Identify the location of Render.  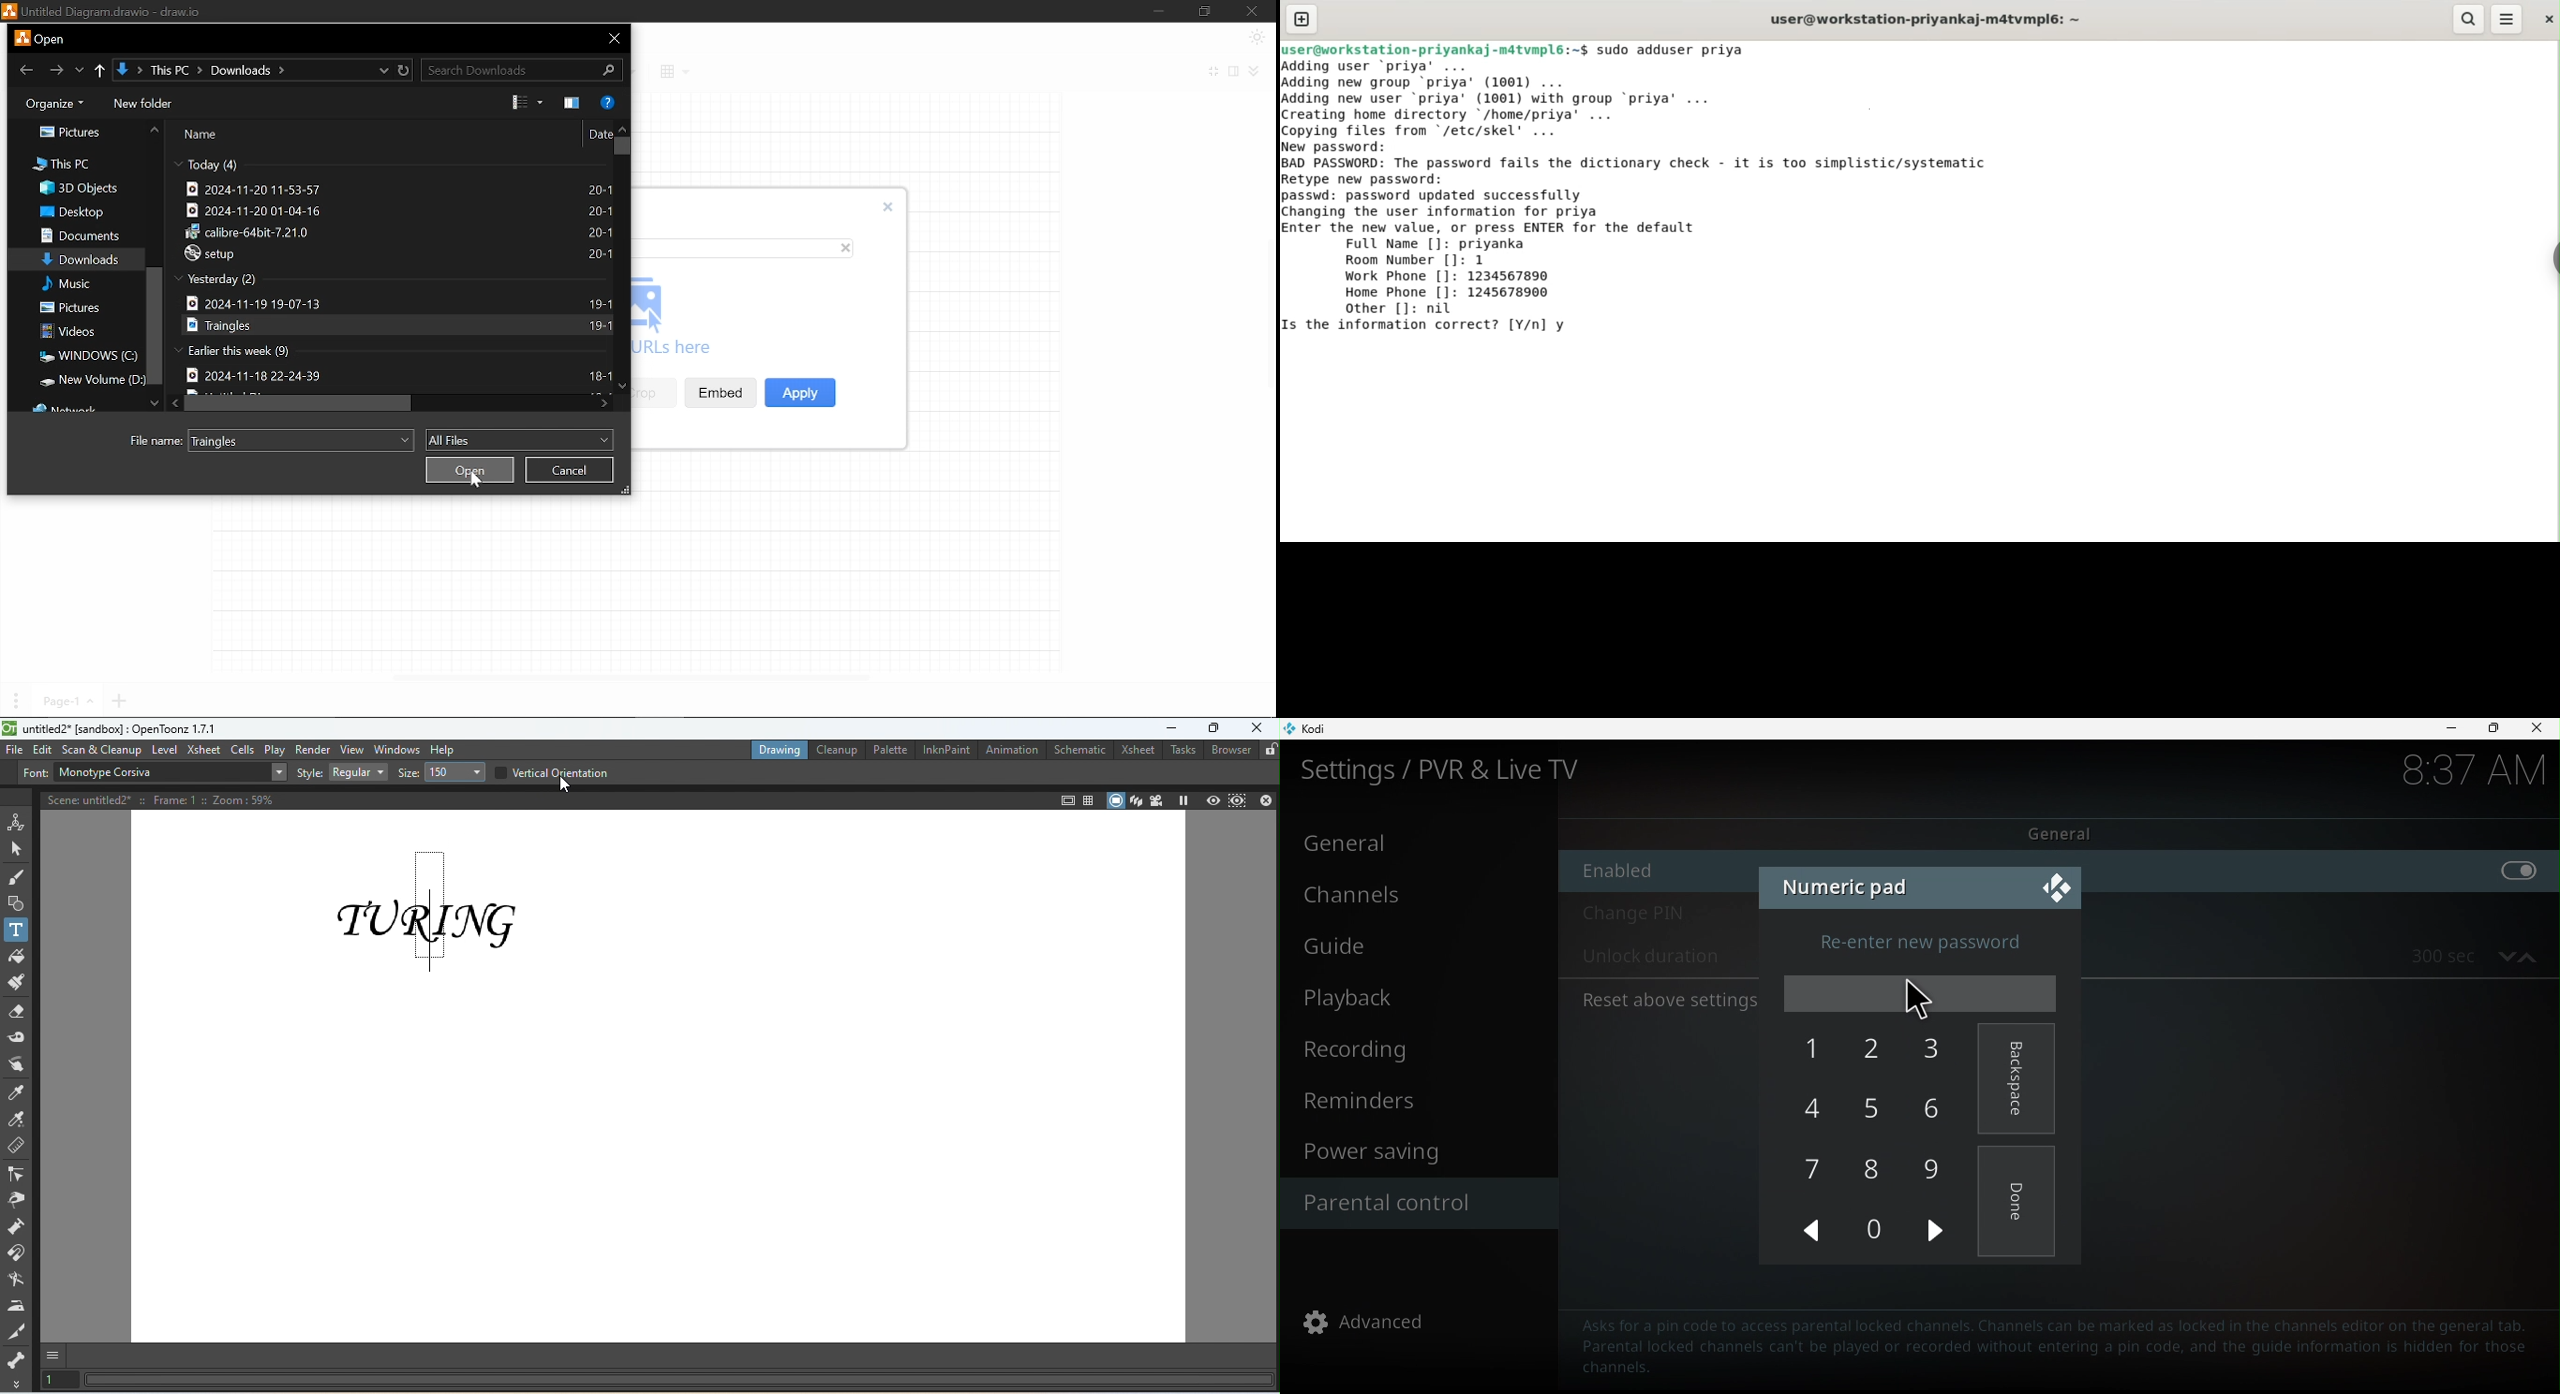
(312, 748).